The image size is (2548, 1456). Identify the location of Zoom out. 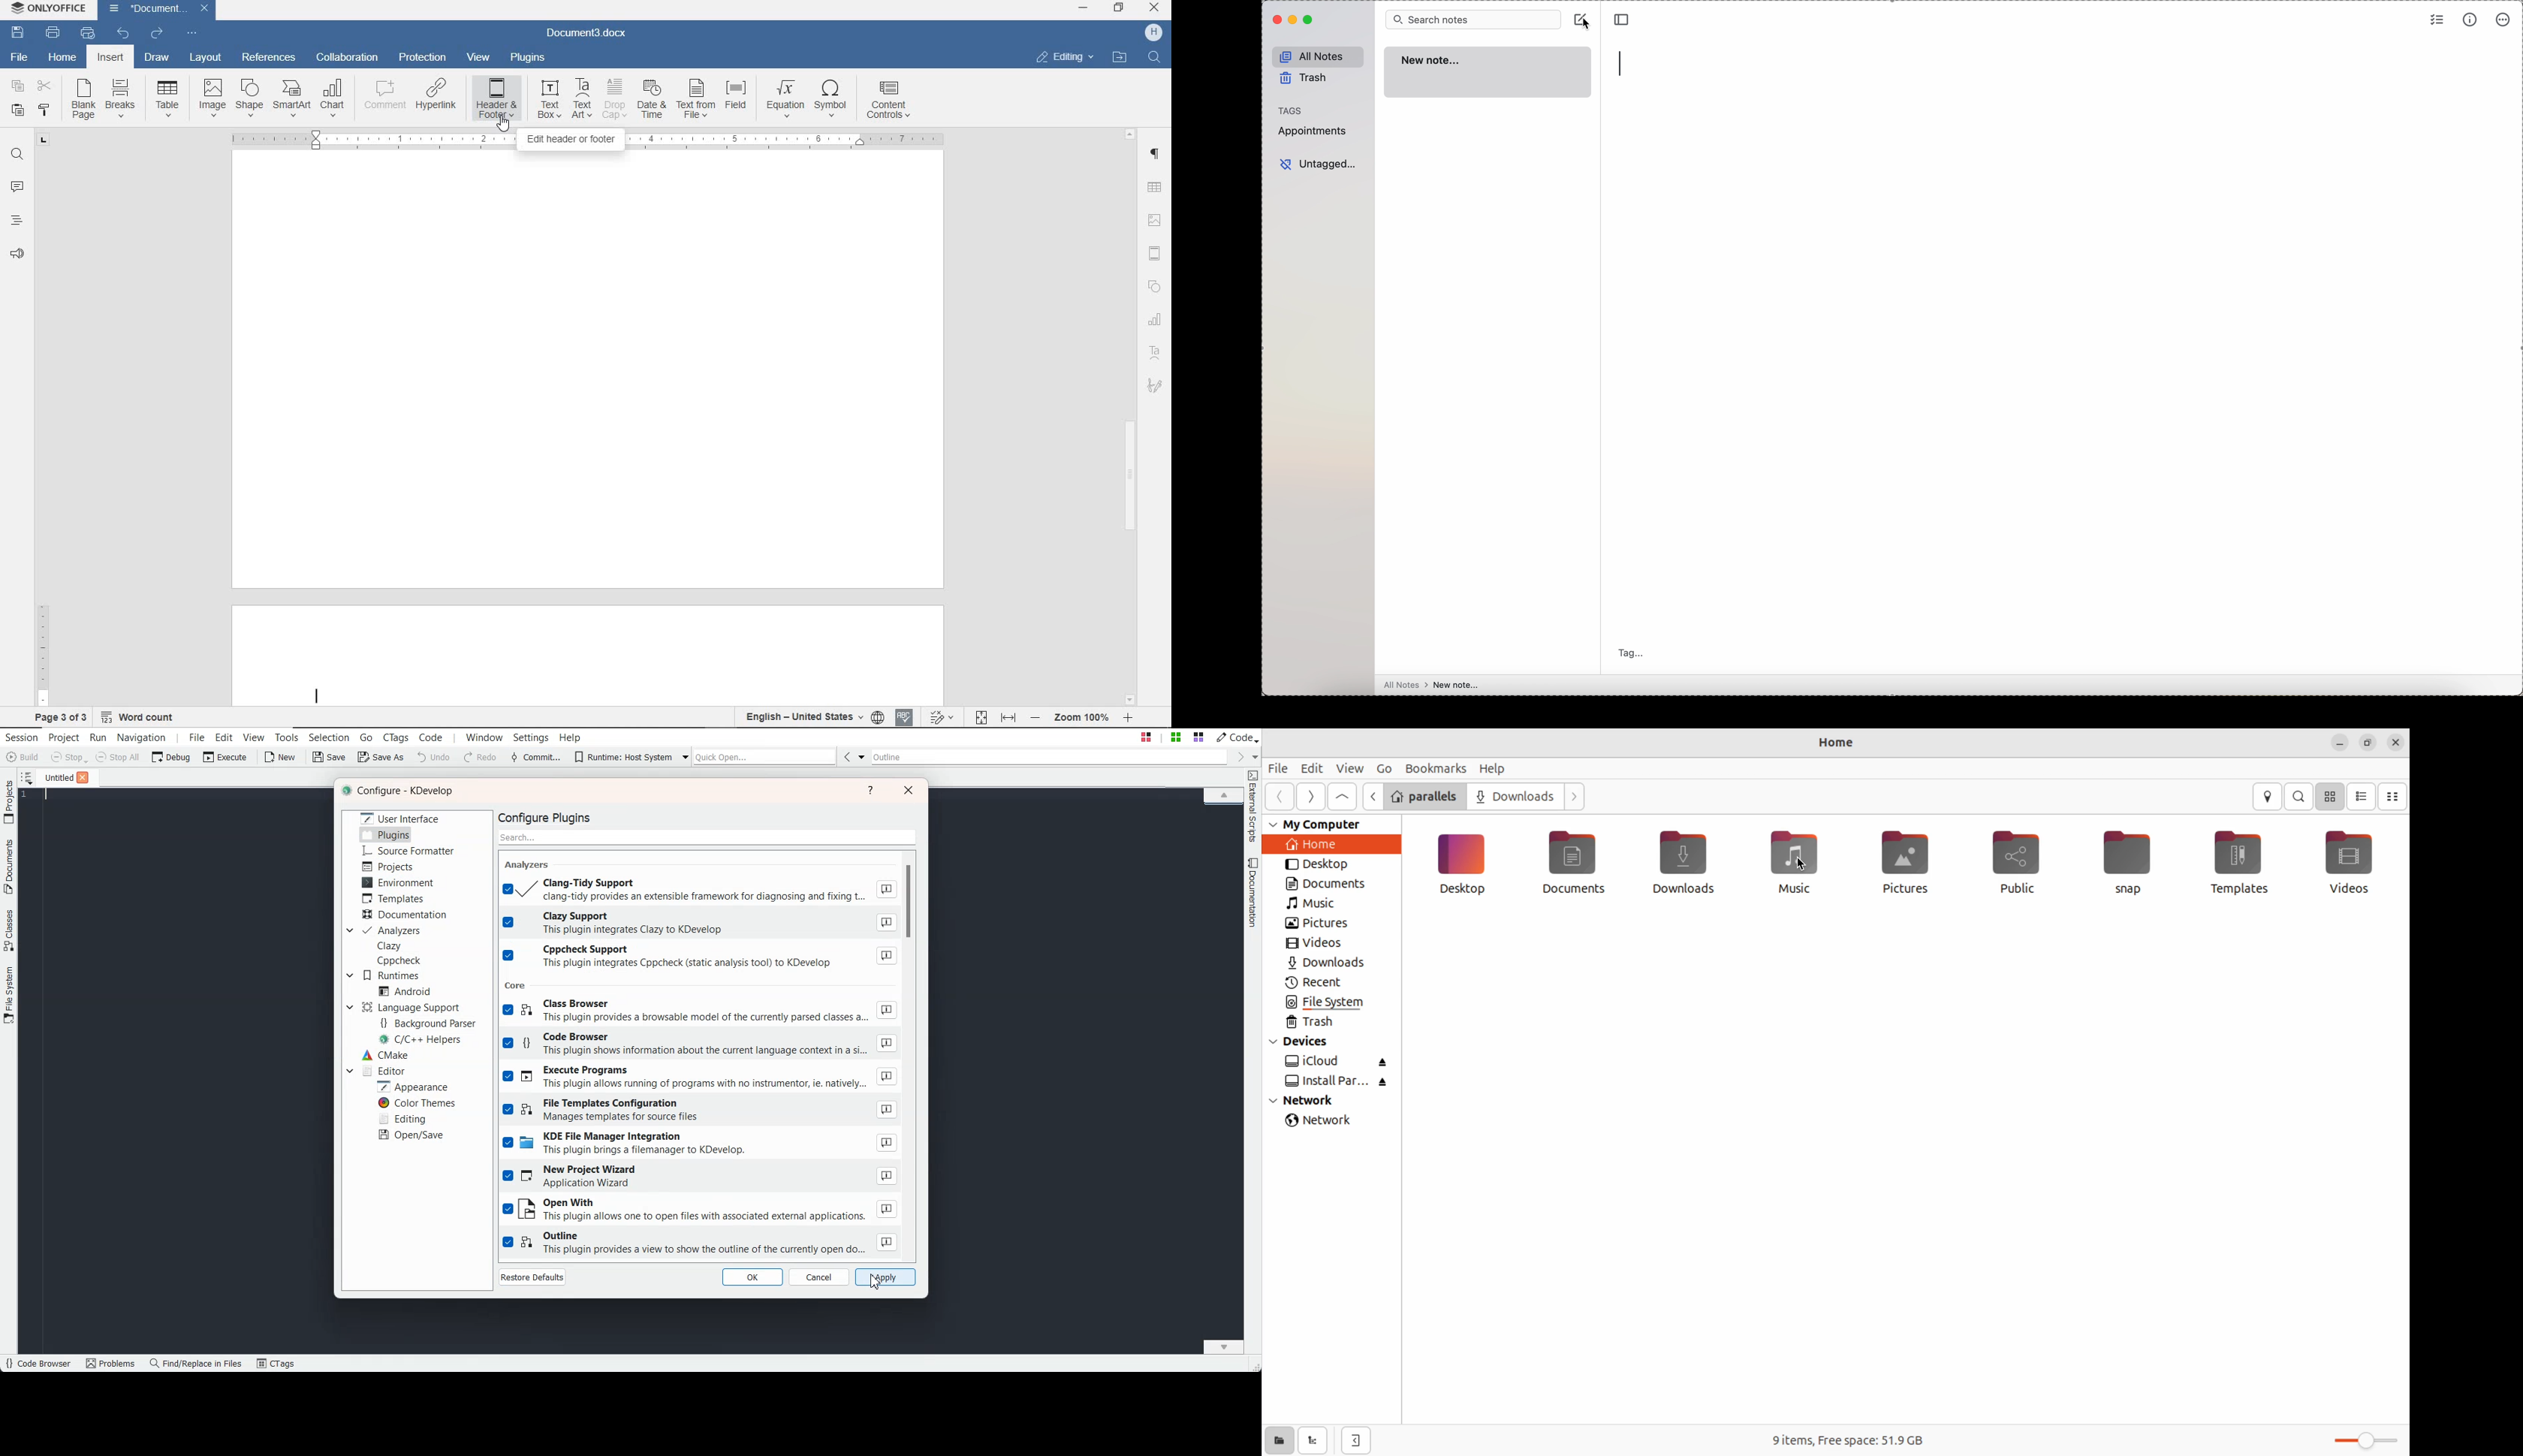
(1035, 717).